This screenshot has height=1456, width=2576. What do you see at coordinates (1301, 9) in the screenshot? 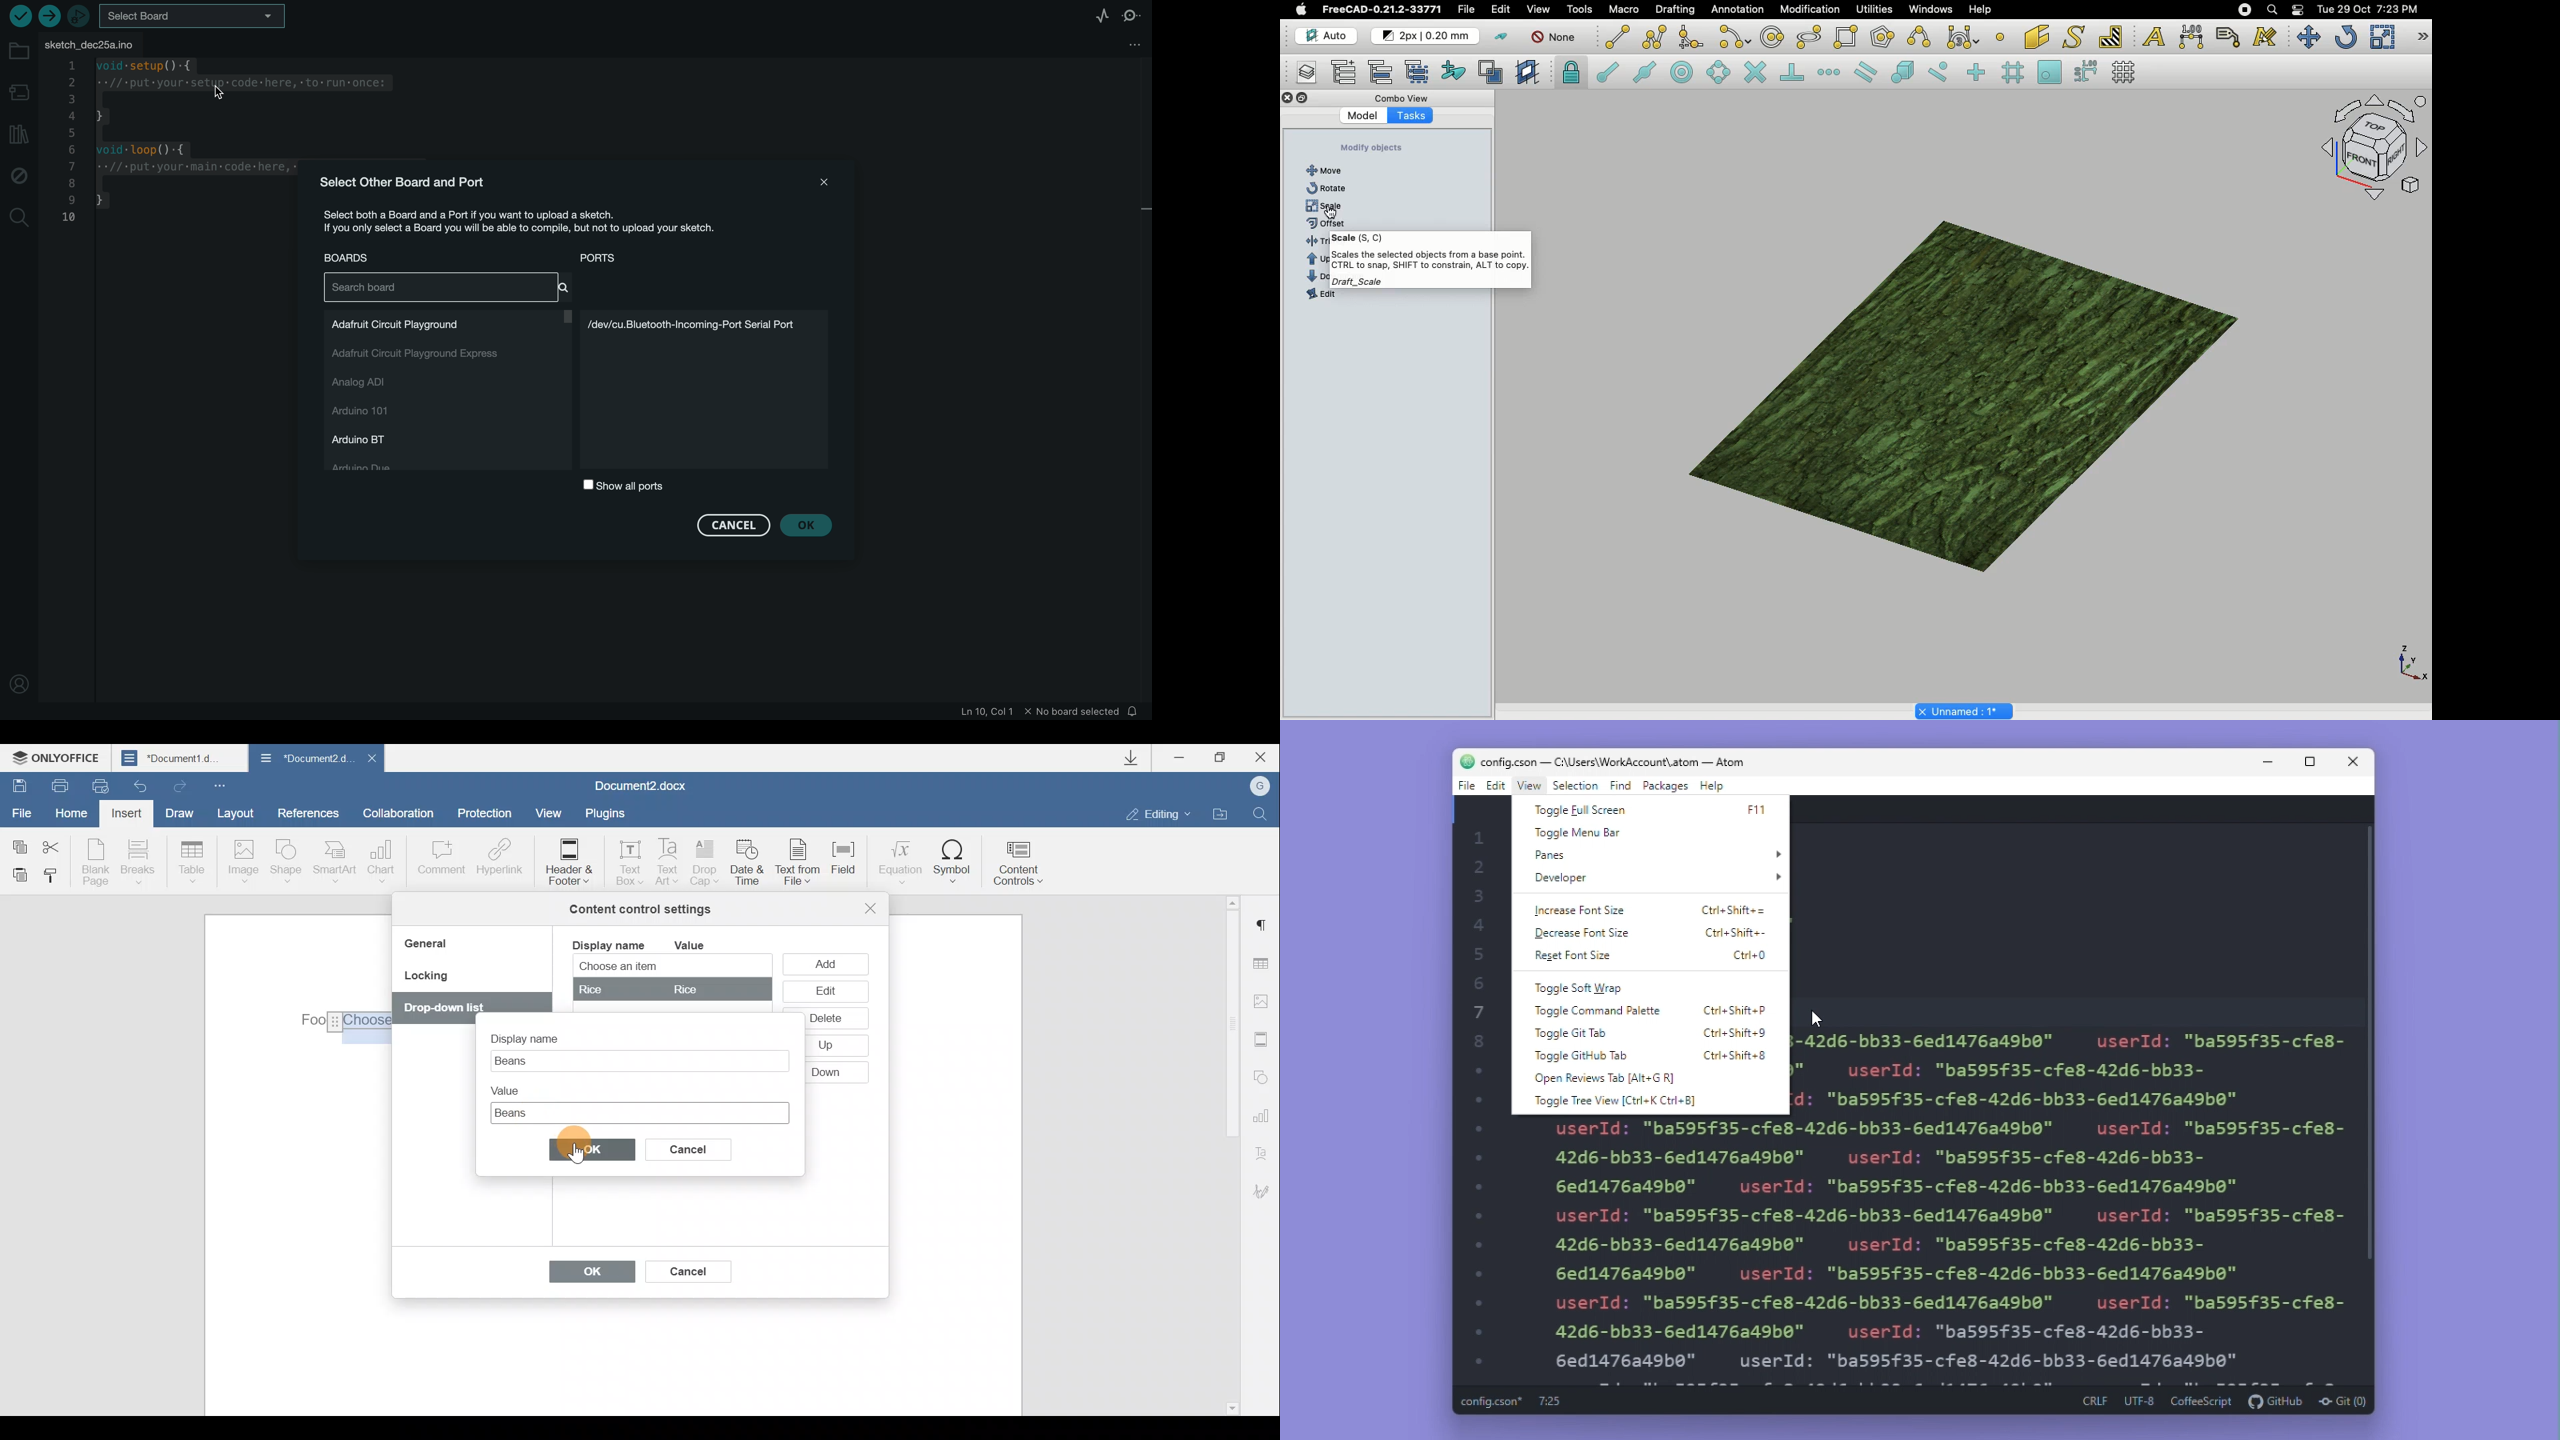
I see `Apple logo` at bounding box center [1301, 9].